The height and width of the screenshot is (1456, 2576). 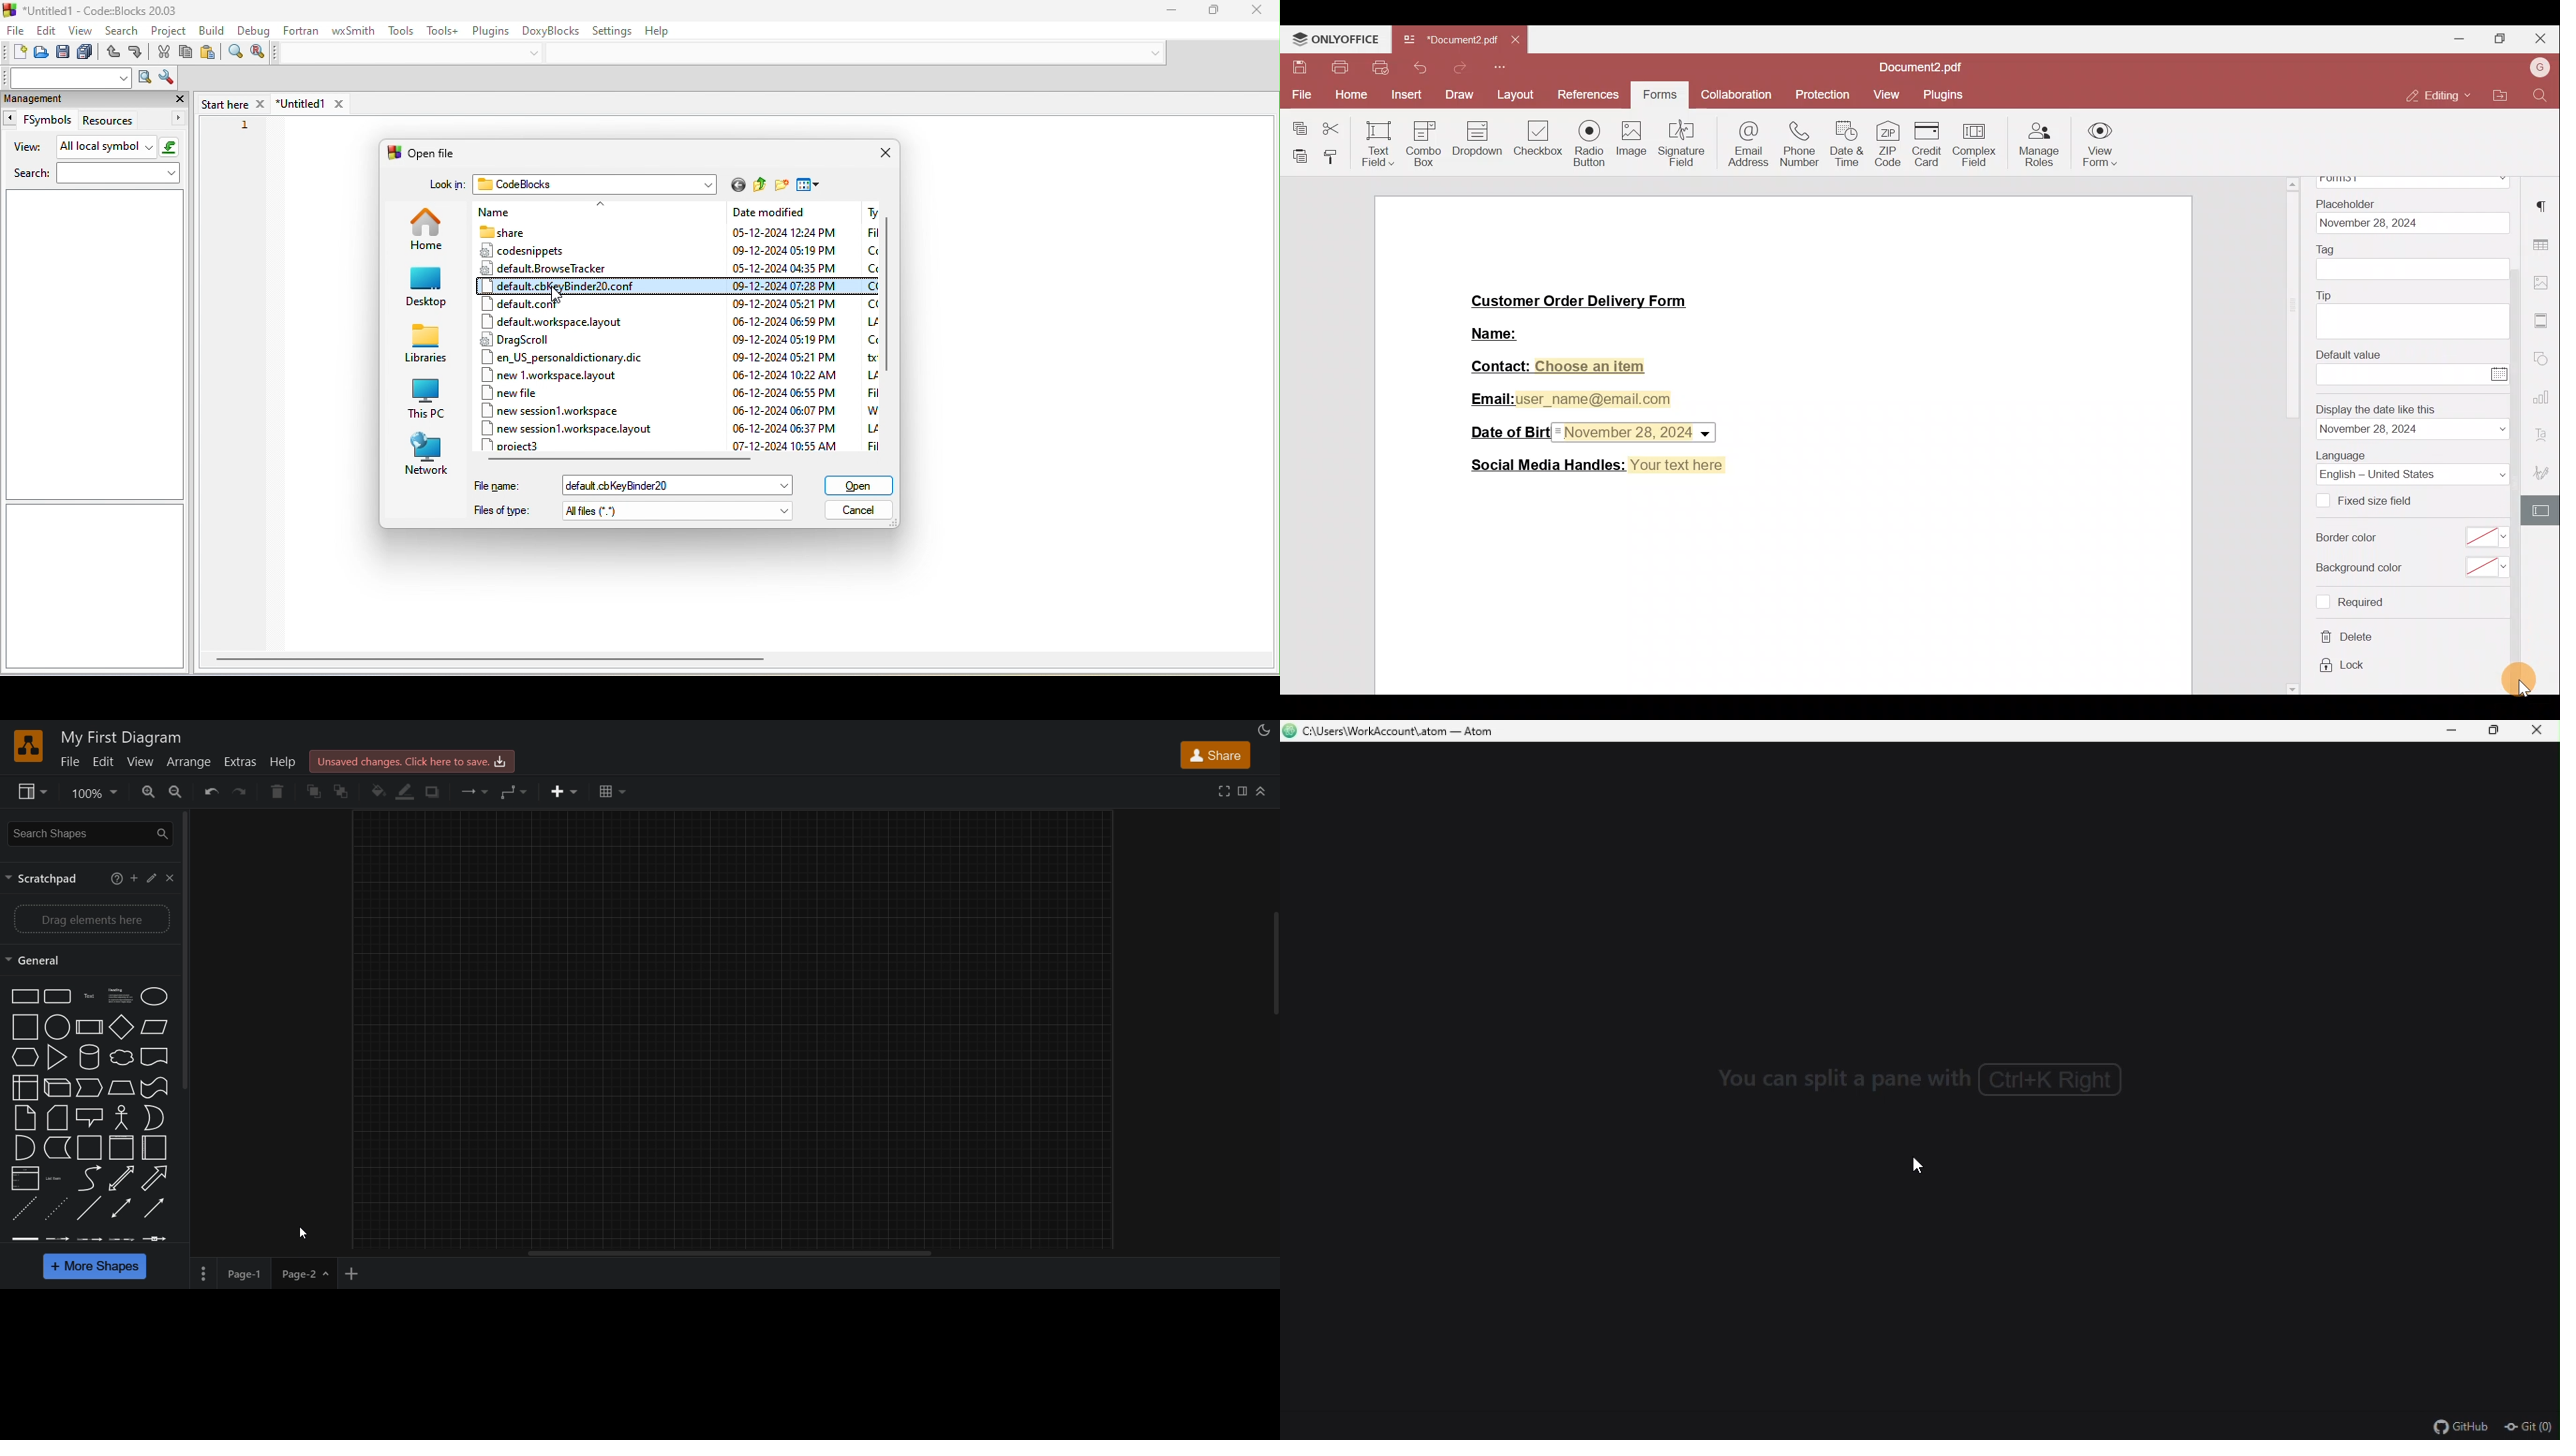 I want to click on Home, so click(x=1347, y=96).